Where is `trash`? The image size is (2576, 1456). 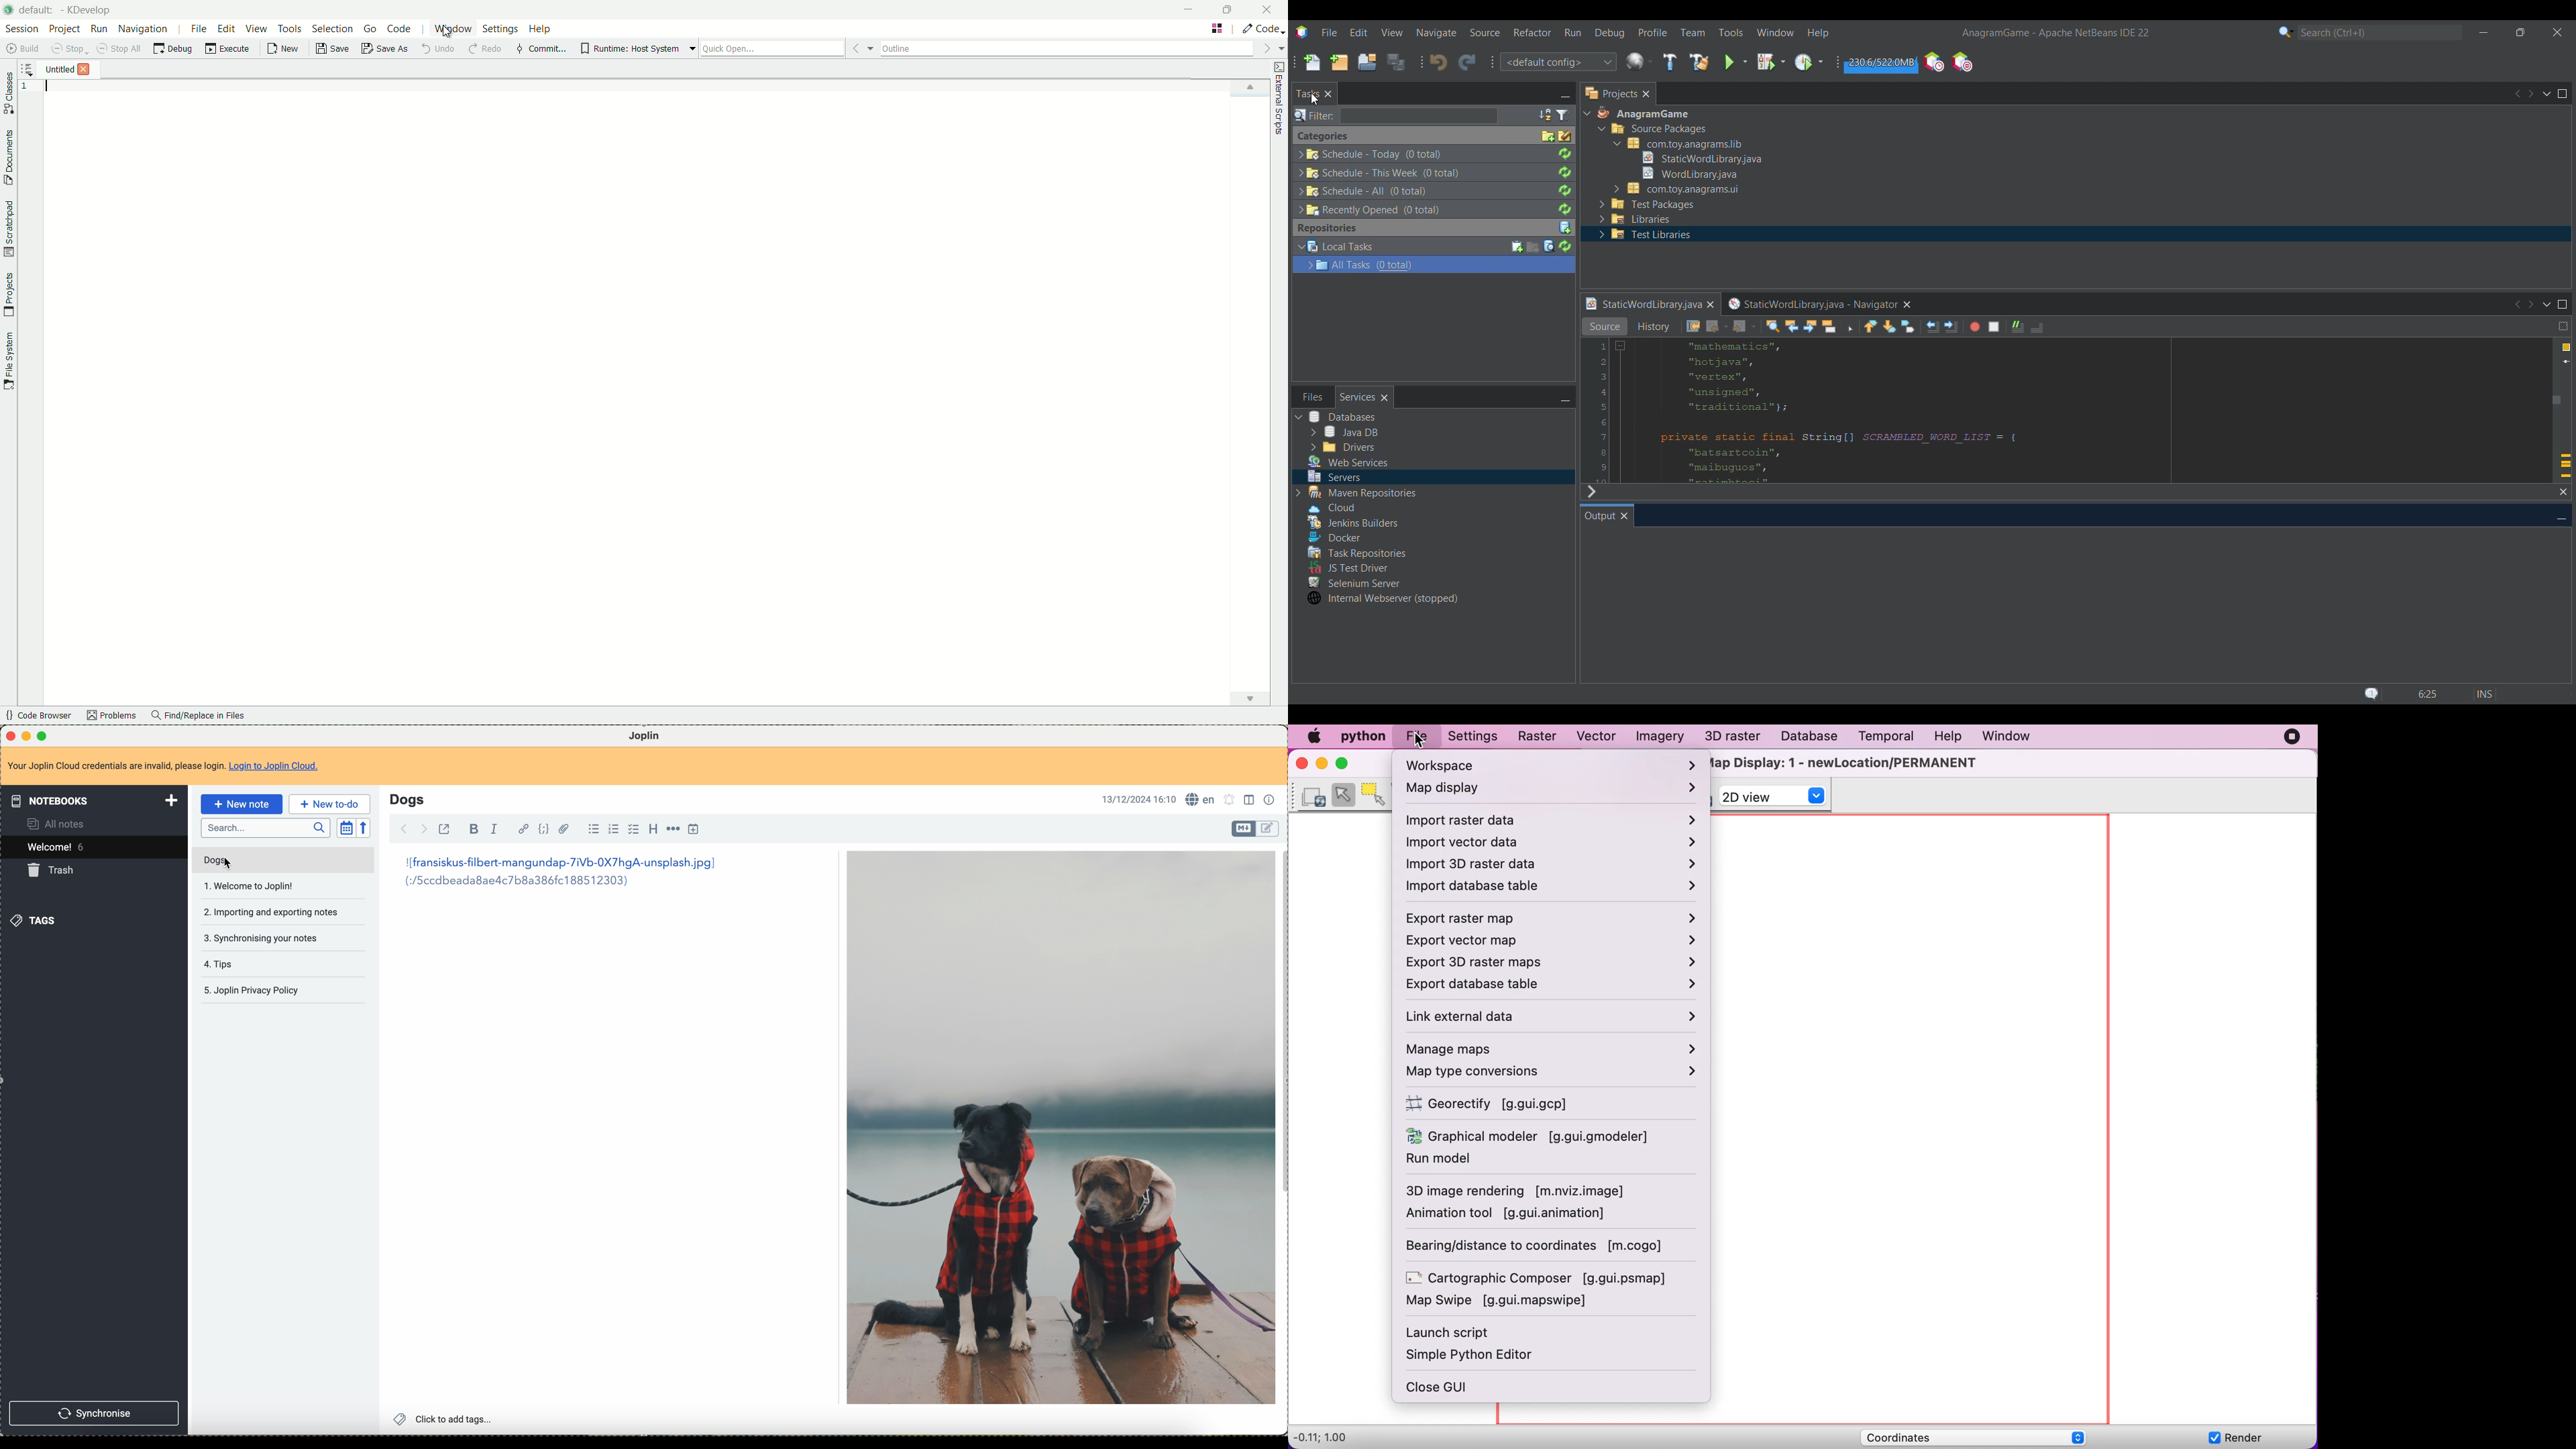
trash is located at coordinates (51, 871).